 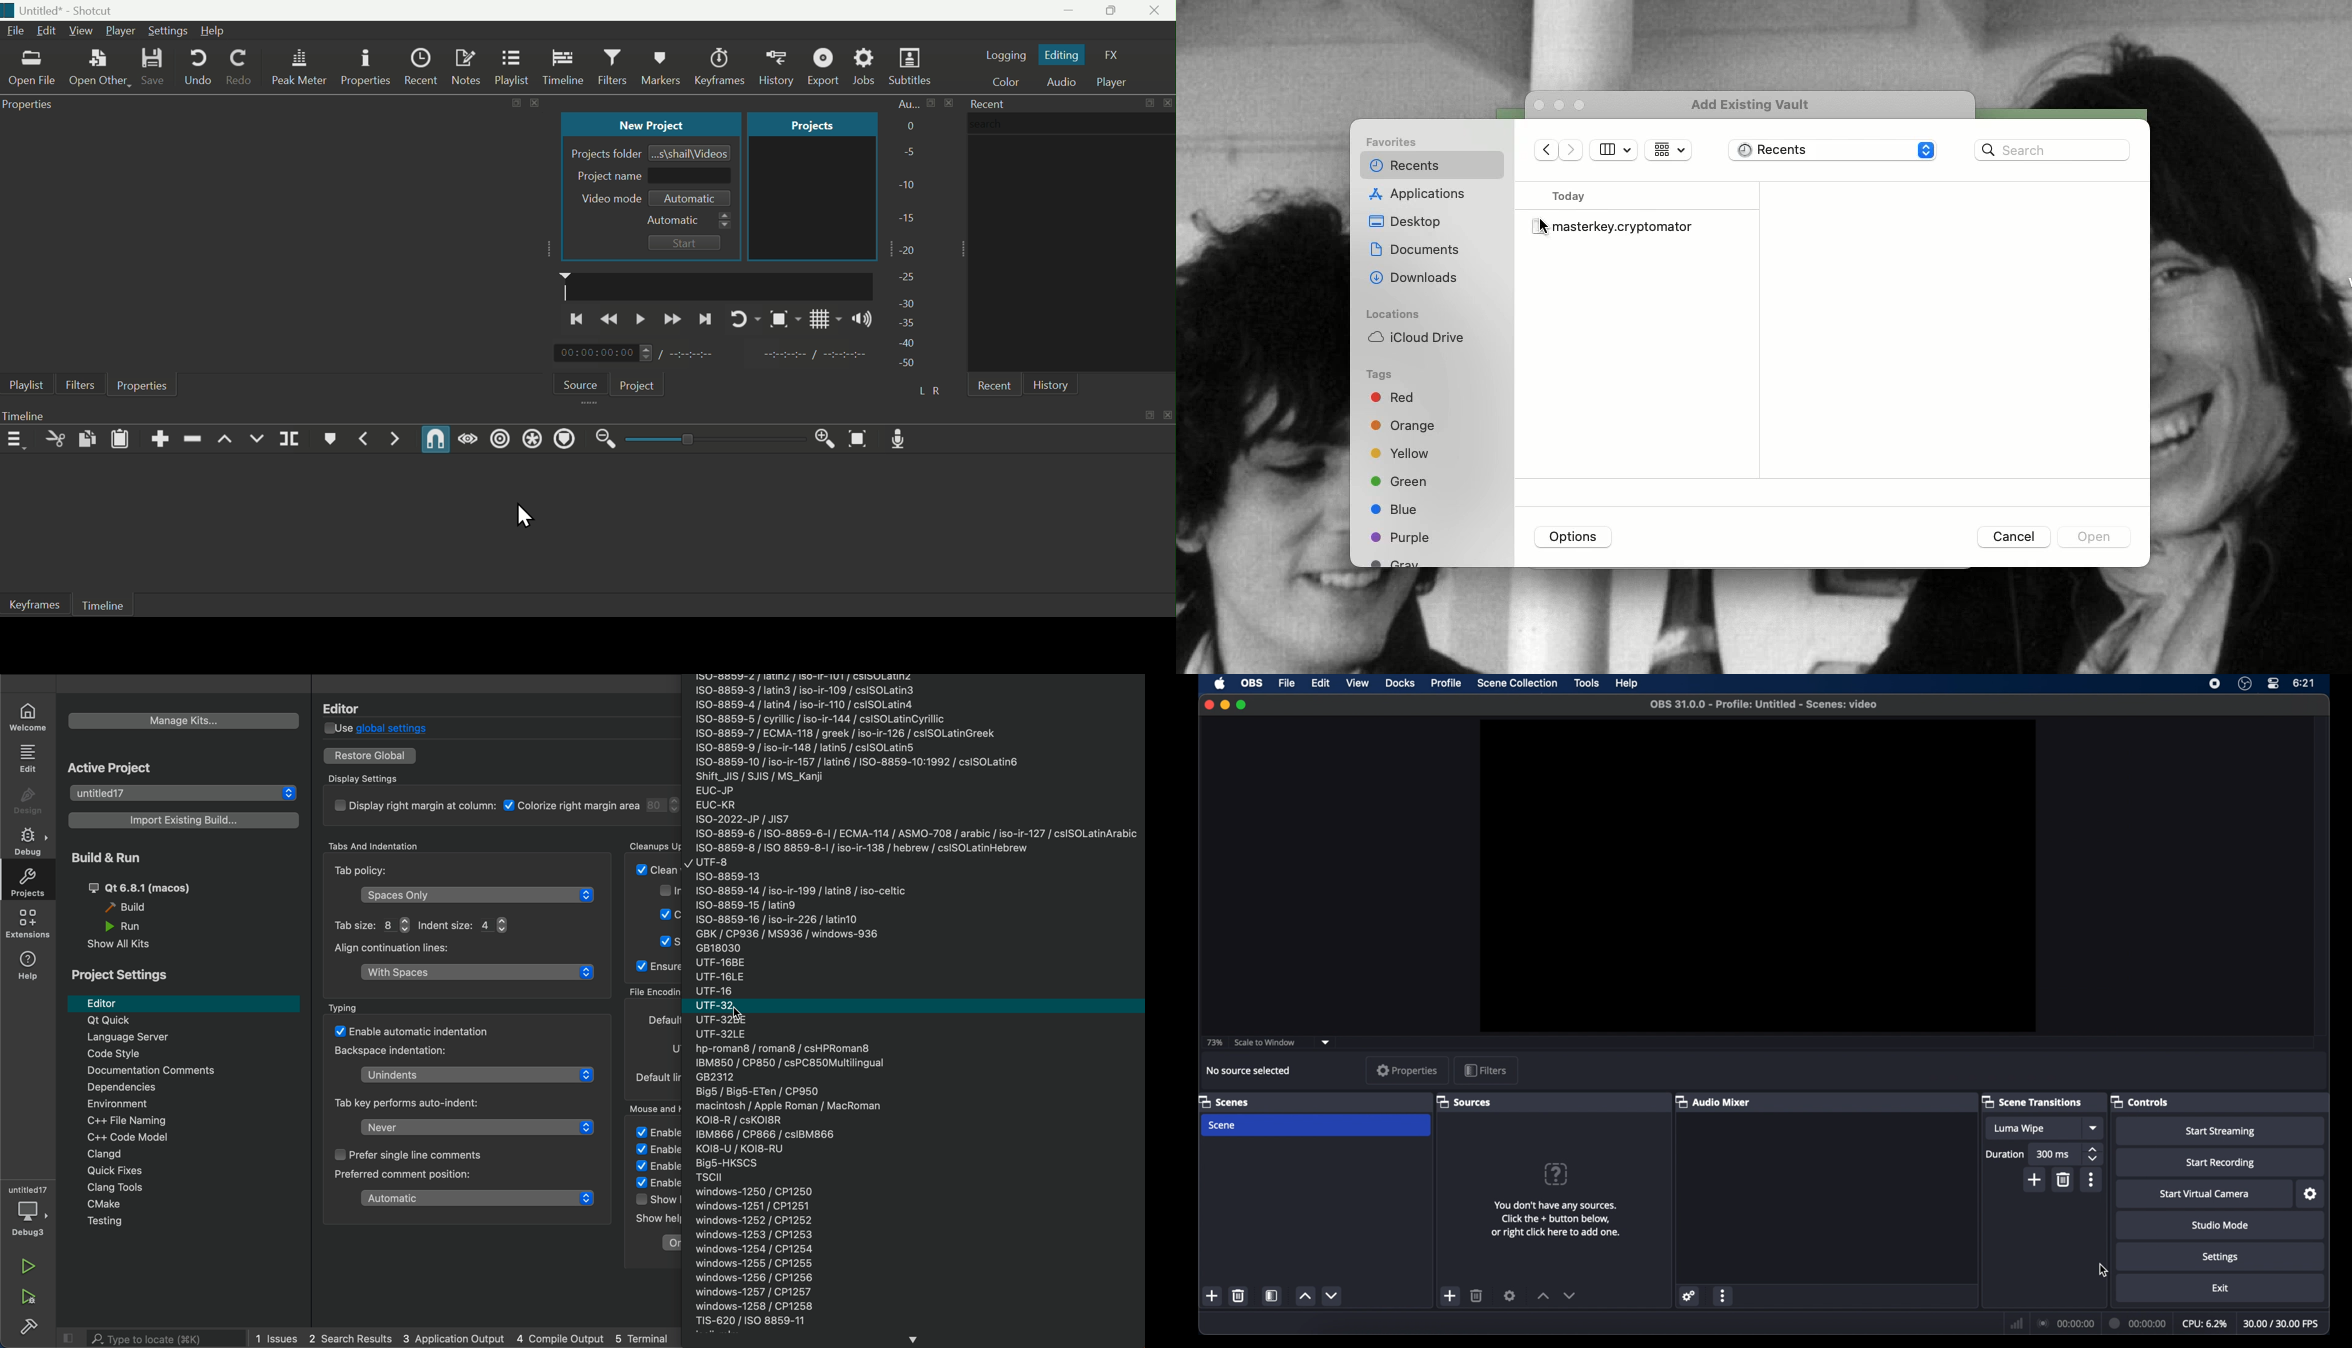 What do you see at coordinates (187, 720) in the screenshot?
I see `manage kits` at bounding box center [187, 720].